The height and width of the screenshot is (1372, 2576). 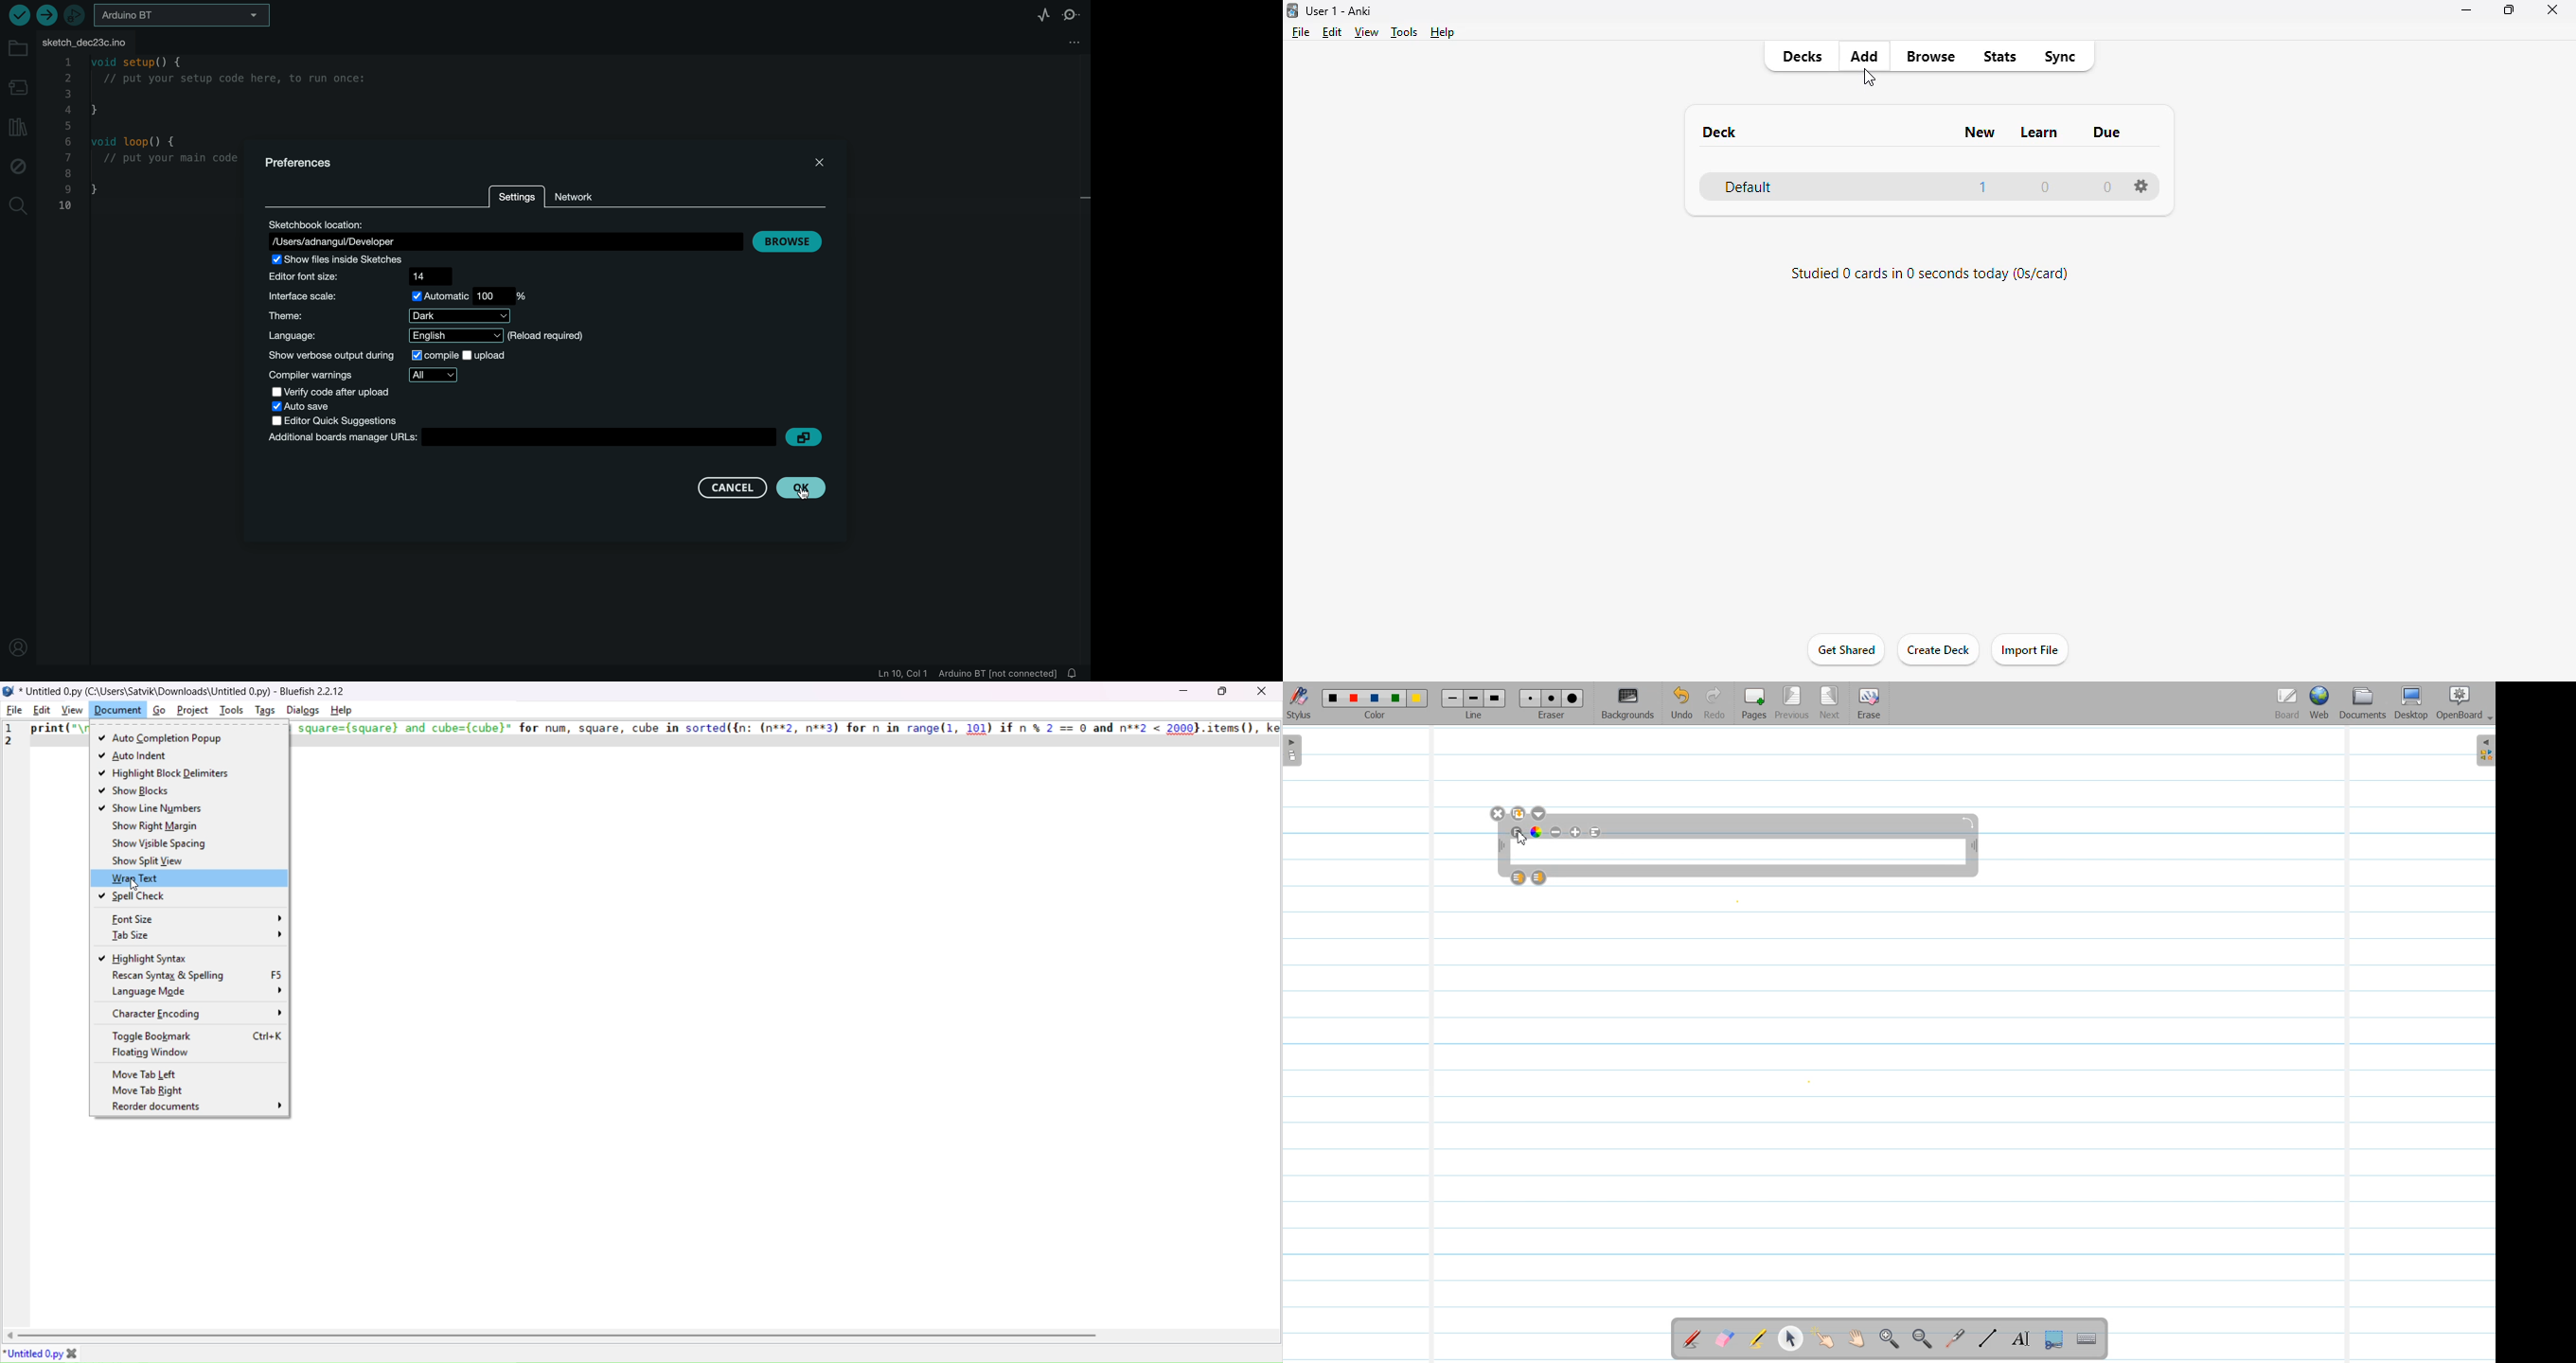 I want to click on default, so click(x=1748, y=187).